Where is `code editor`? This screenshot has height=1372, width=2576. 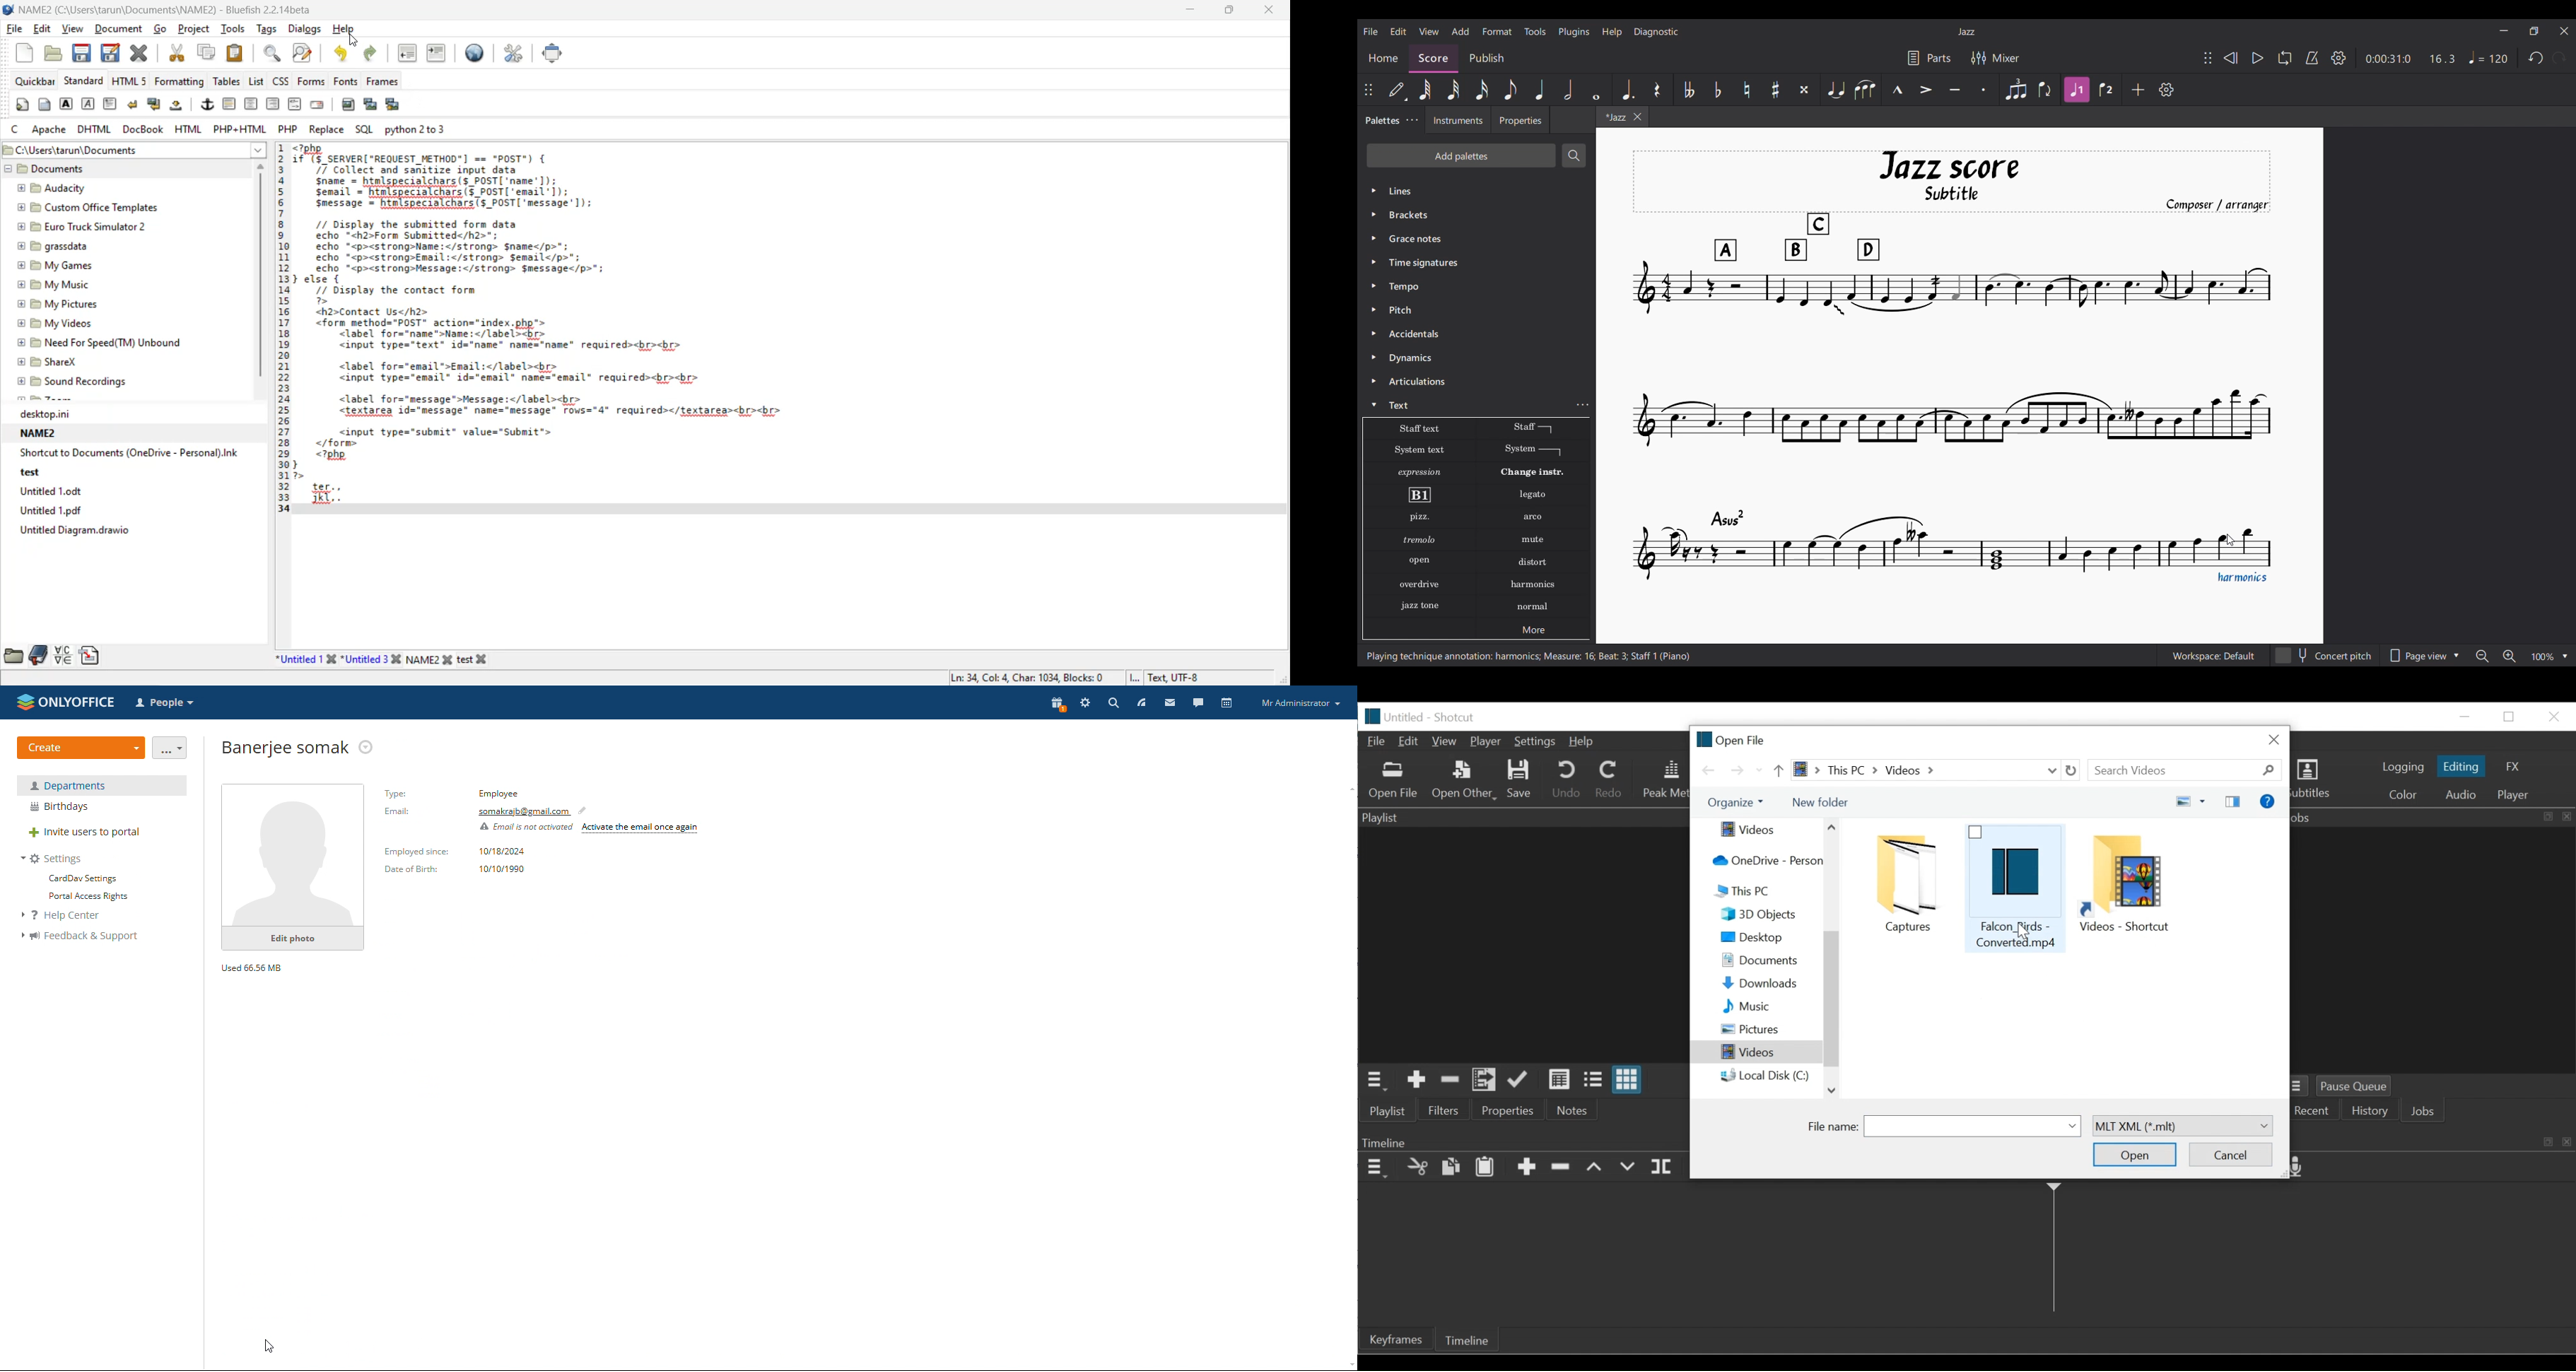 code editor is located at coordinates (543, 332).